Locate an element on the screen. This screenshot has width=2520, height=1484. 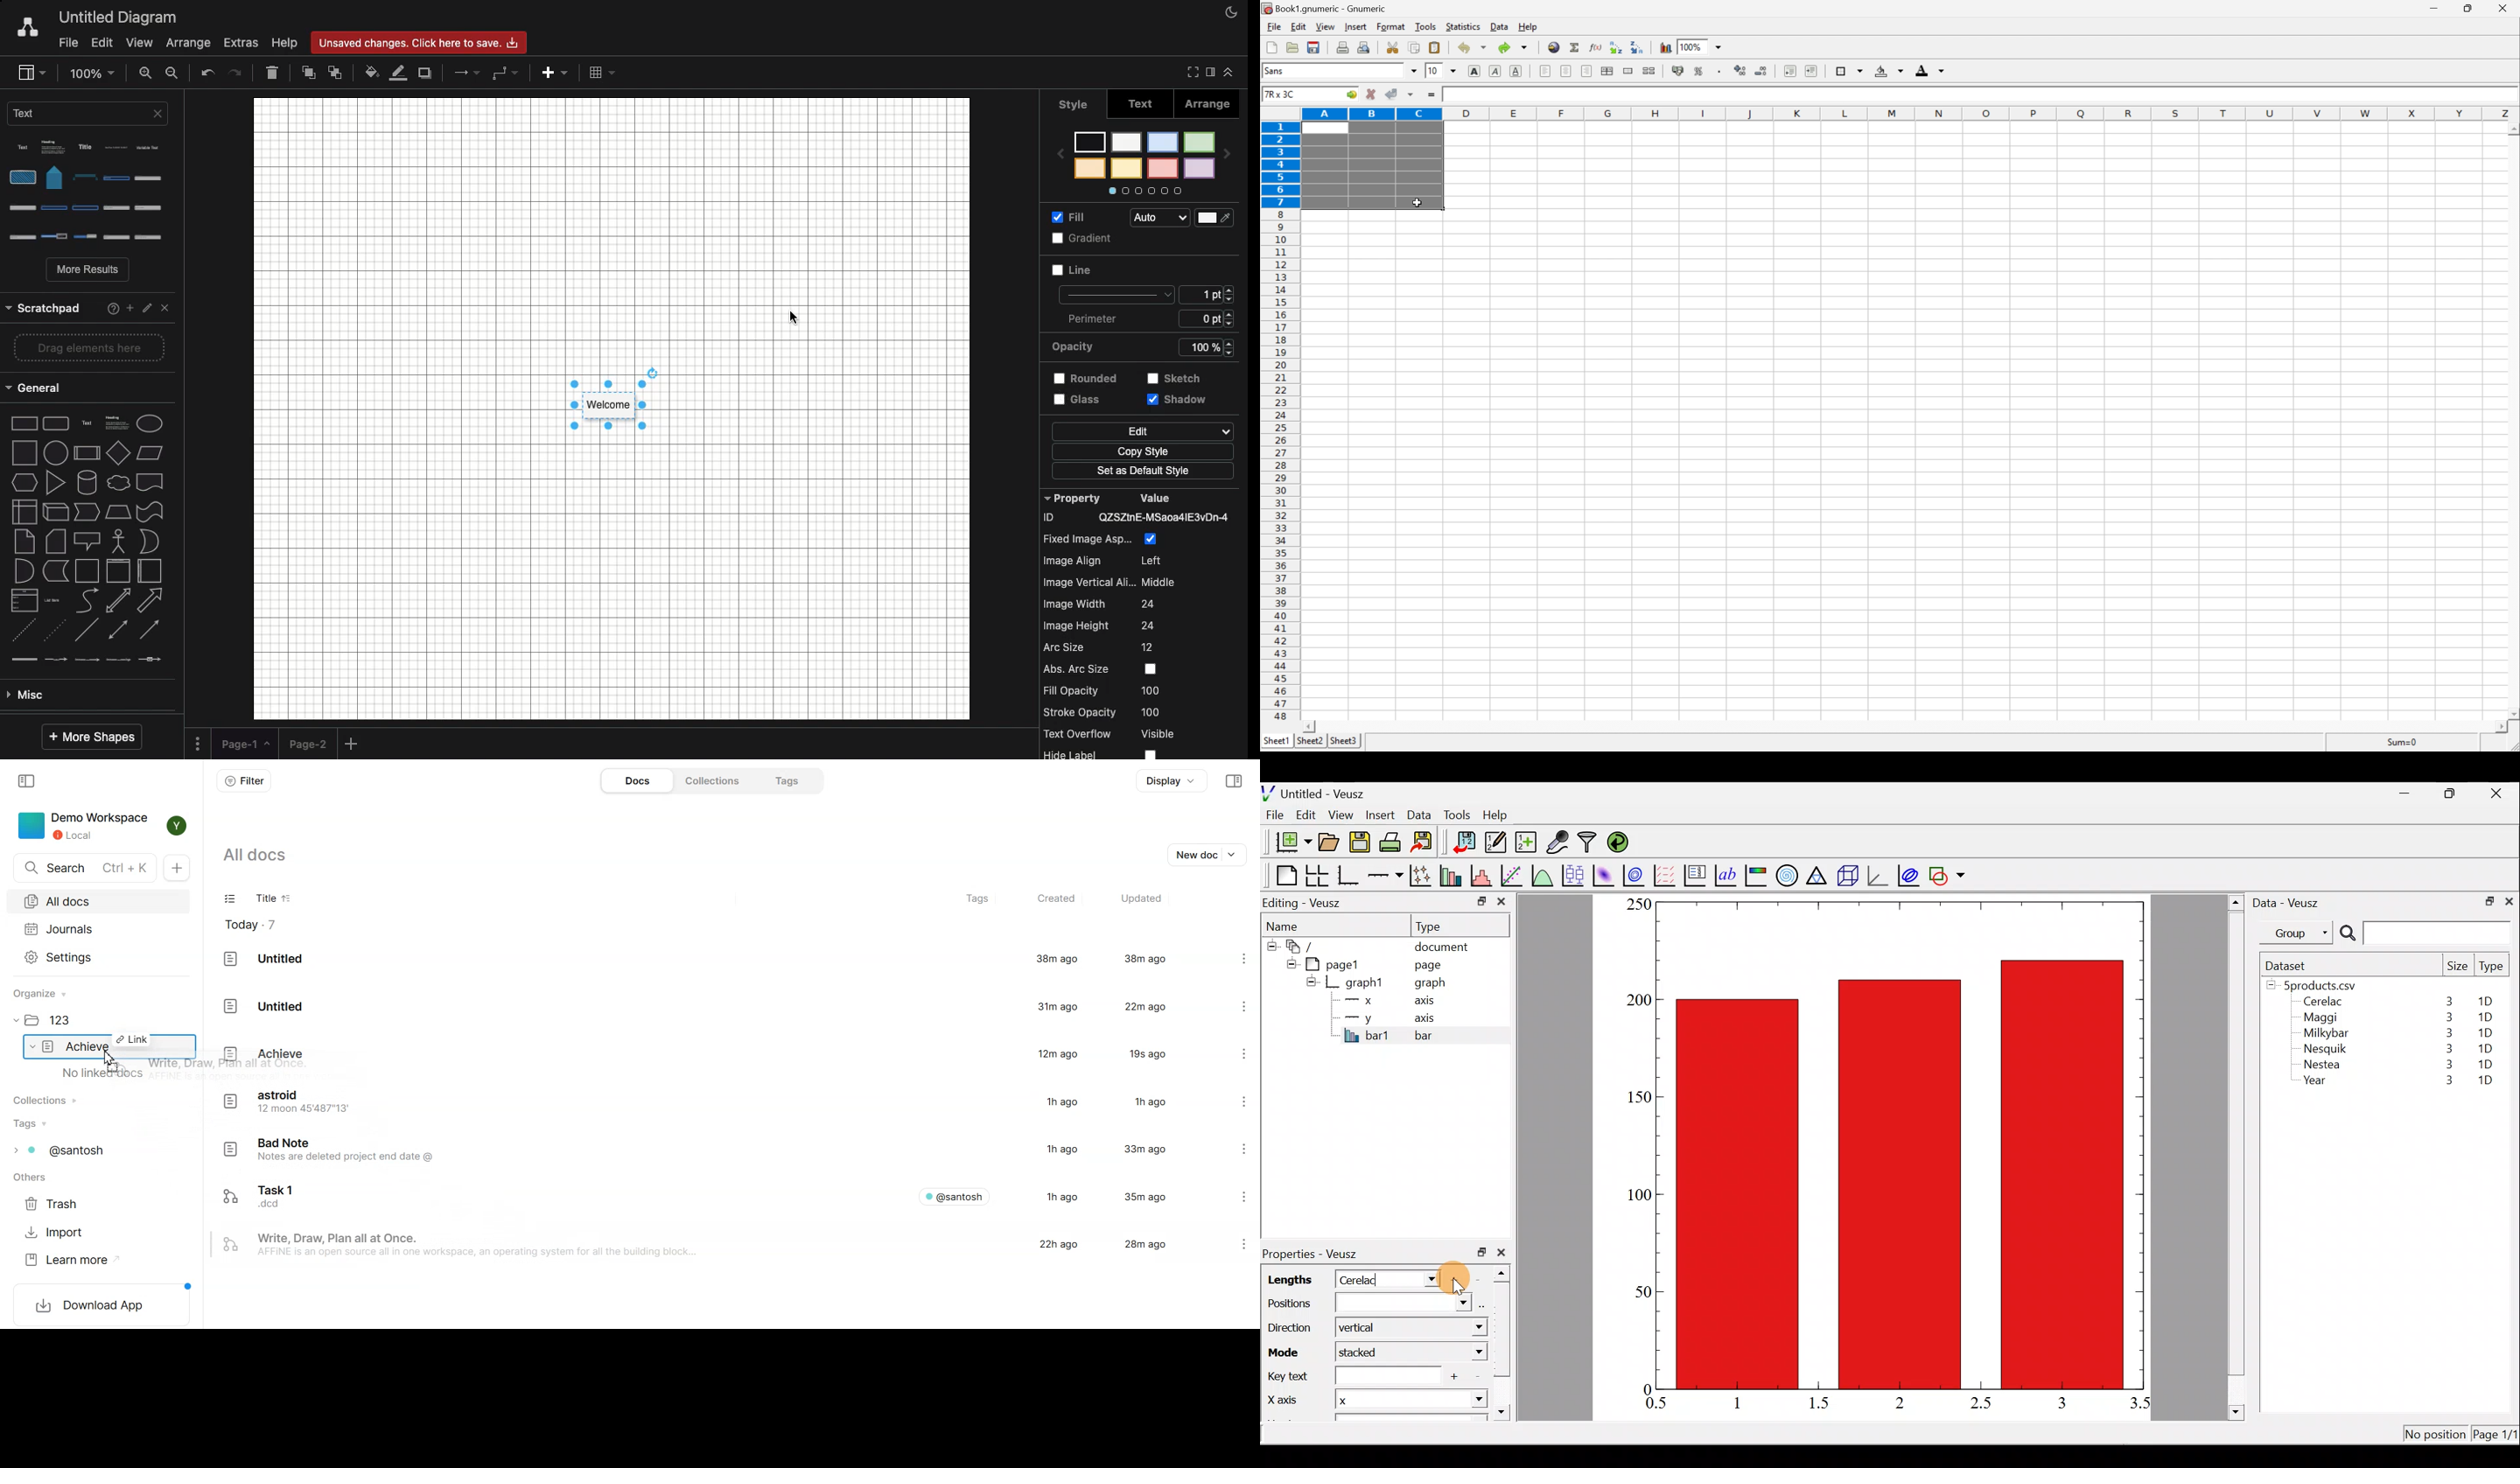
Options is located at coordinates (198, 742).